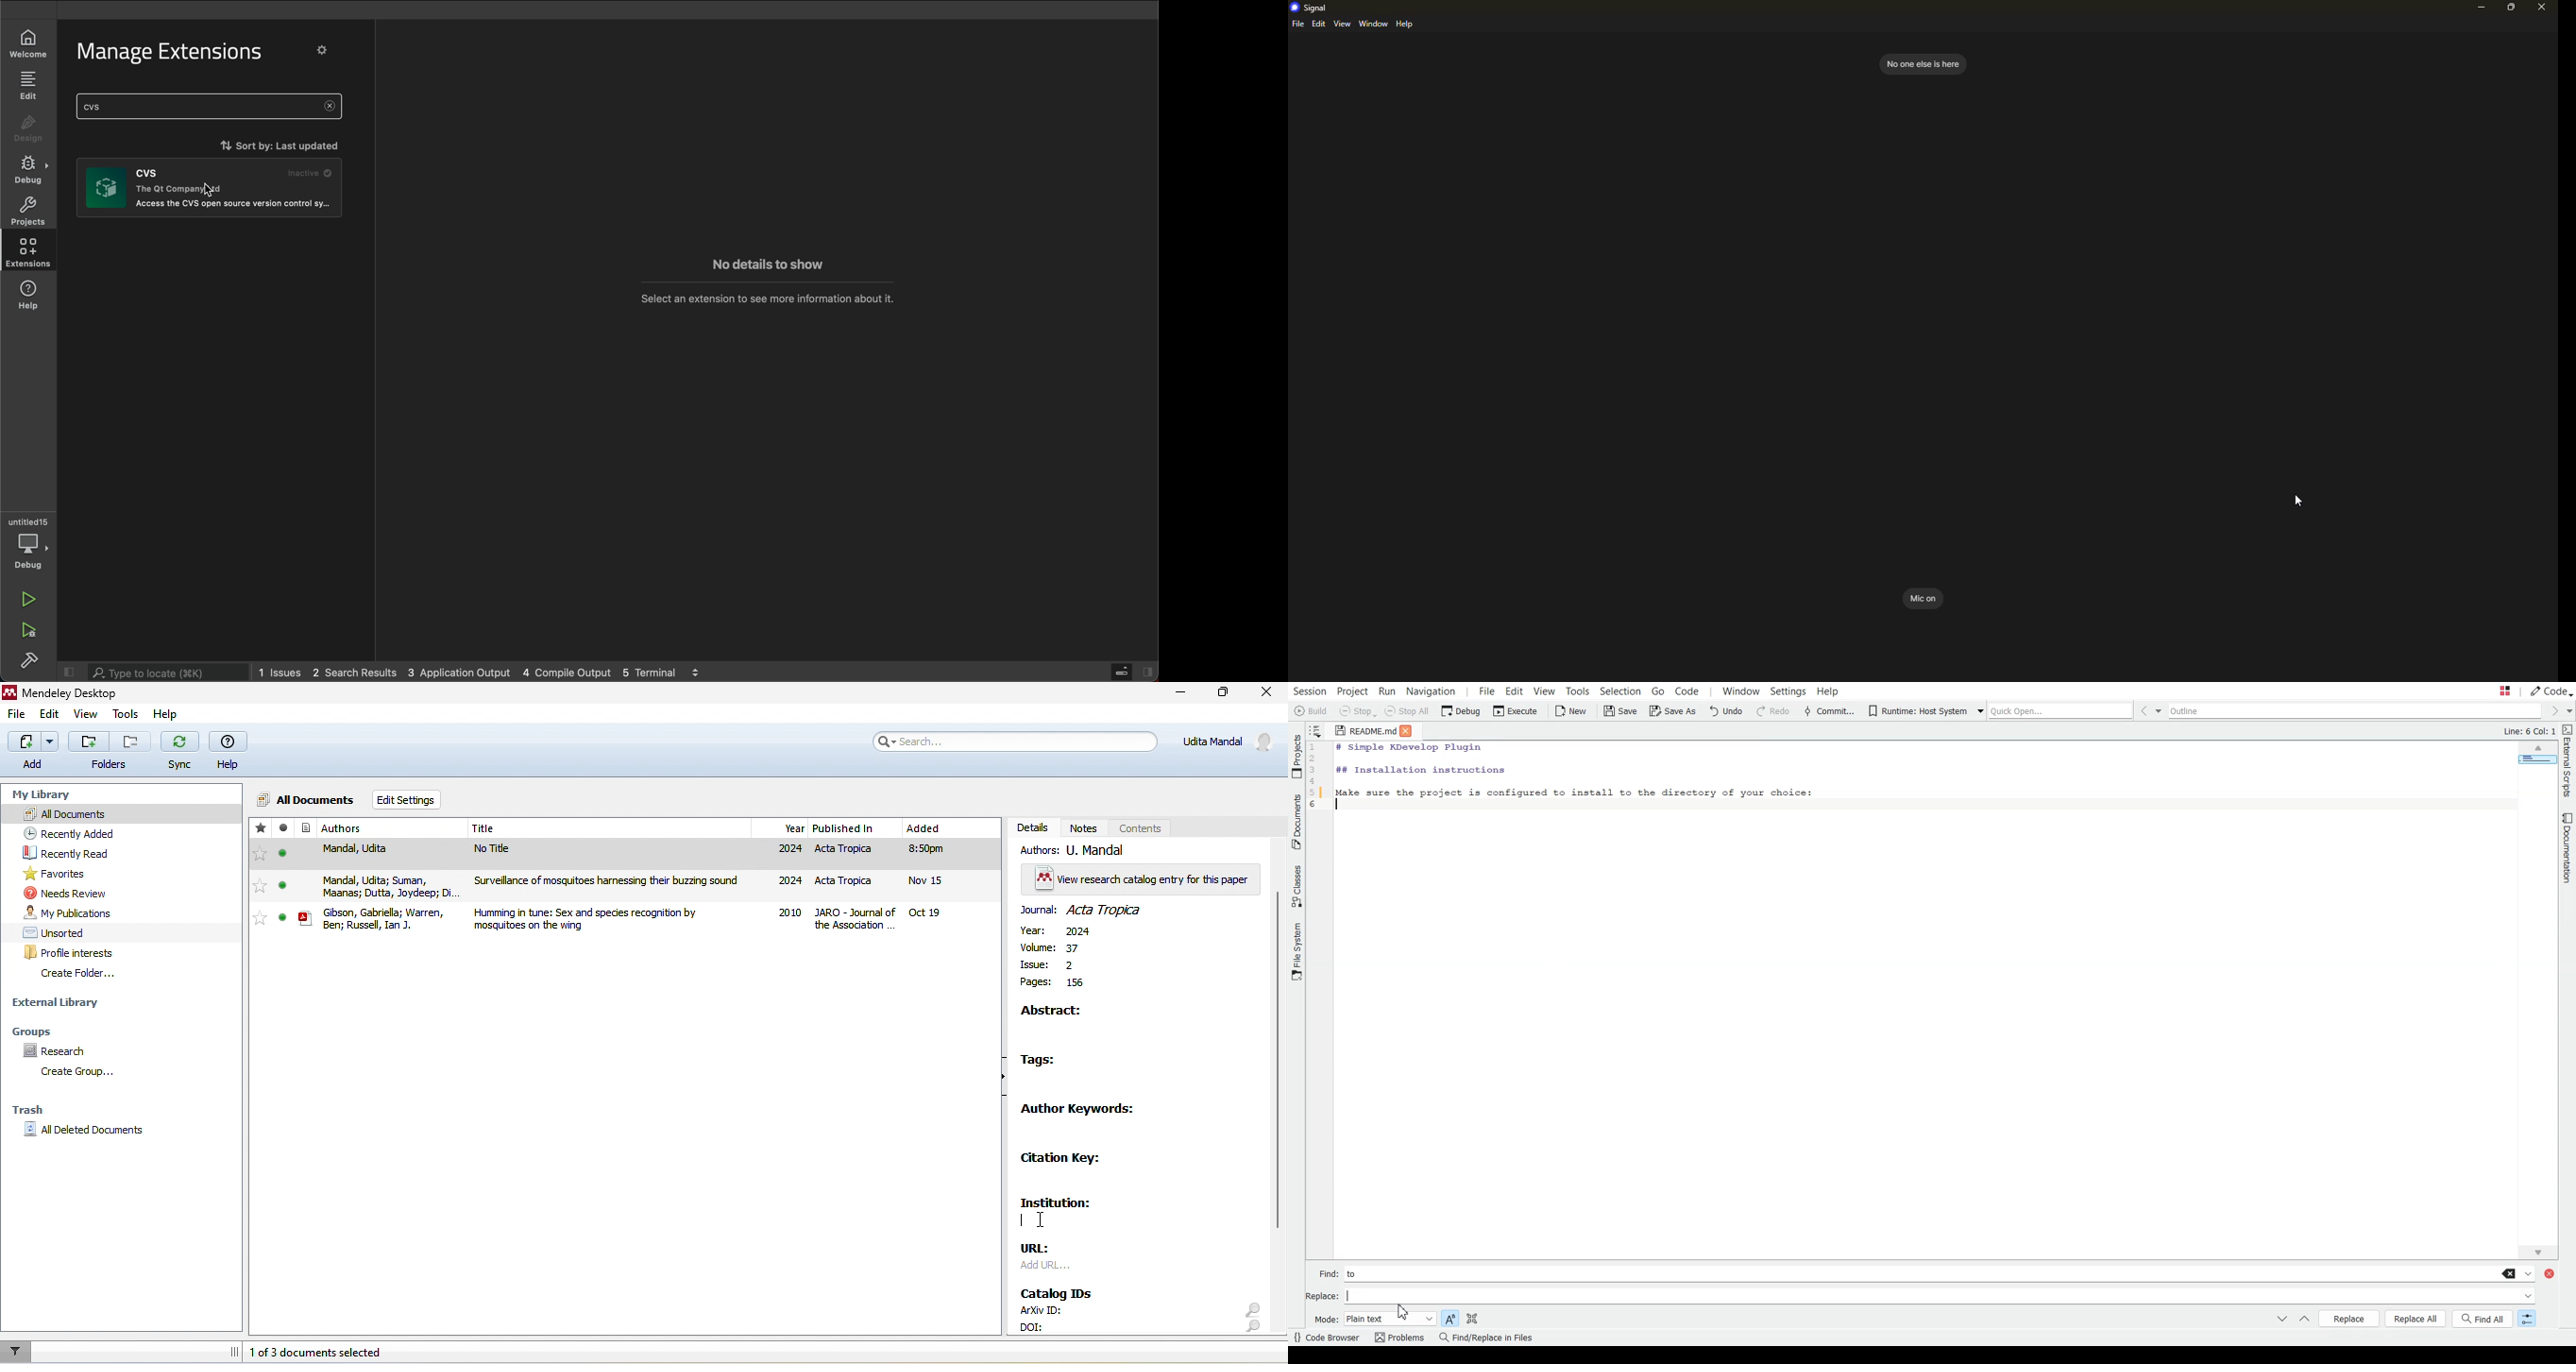 This screenshot has width=2576, height=1372. I want to click on Erase, so click(2510, 1274).